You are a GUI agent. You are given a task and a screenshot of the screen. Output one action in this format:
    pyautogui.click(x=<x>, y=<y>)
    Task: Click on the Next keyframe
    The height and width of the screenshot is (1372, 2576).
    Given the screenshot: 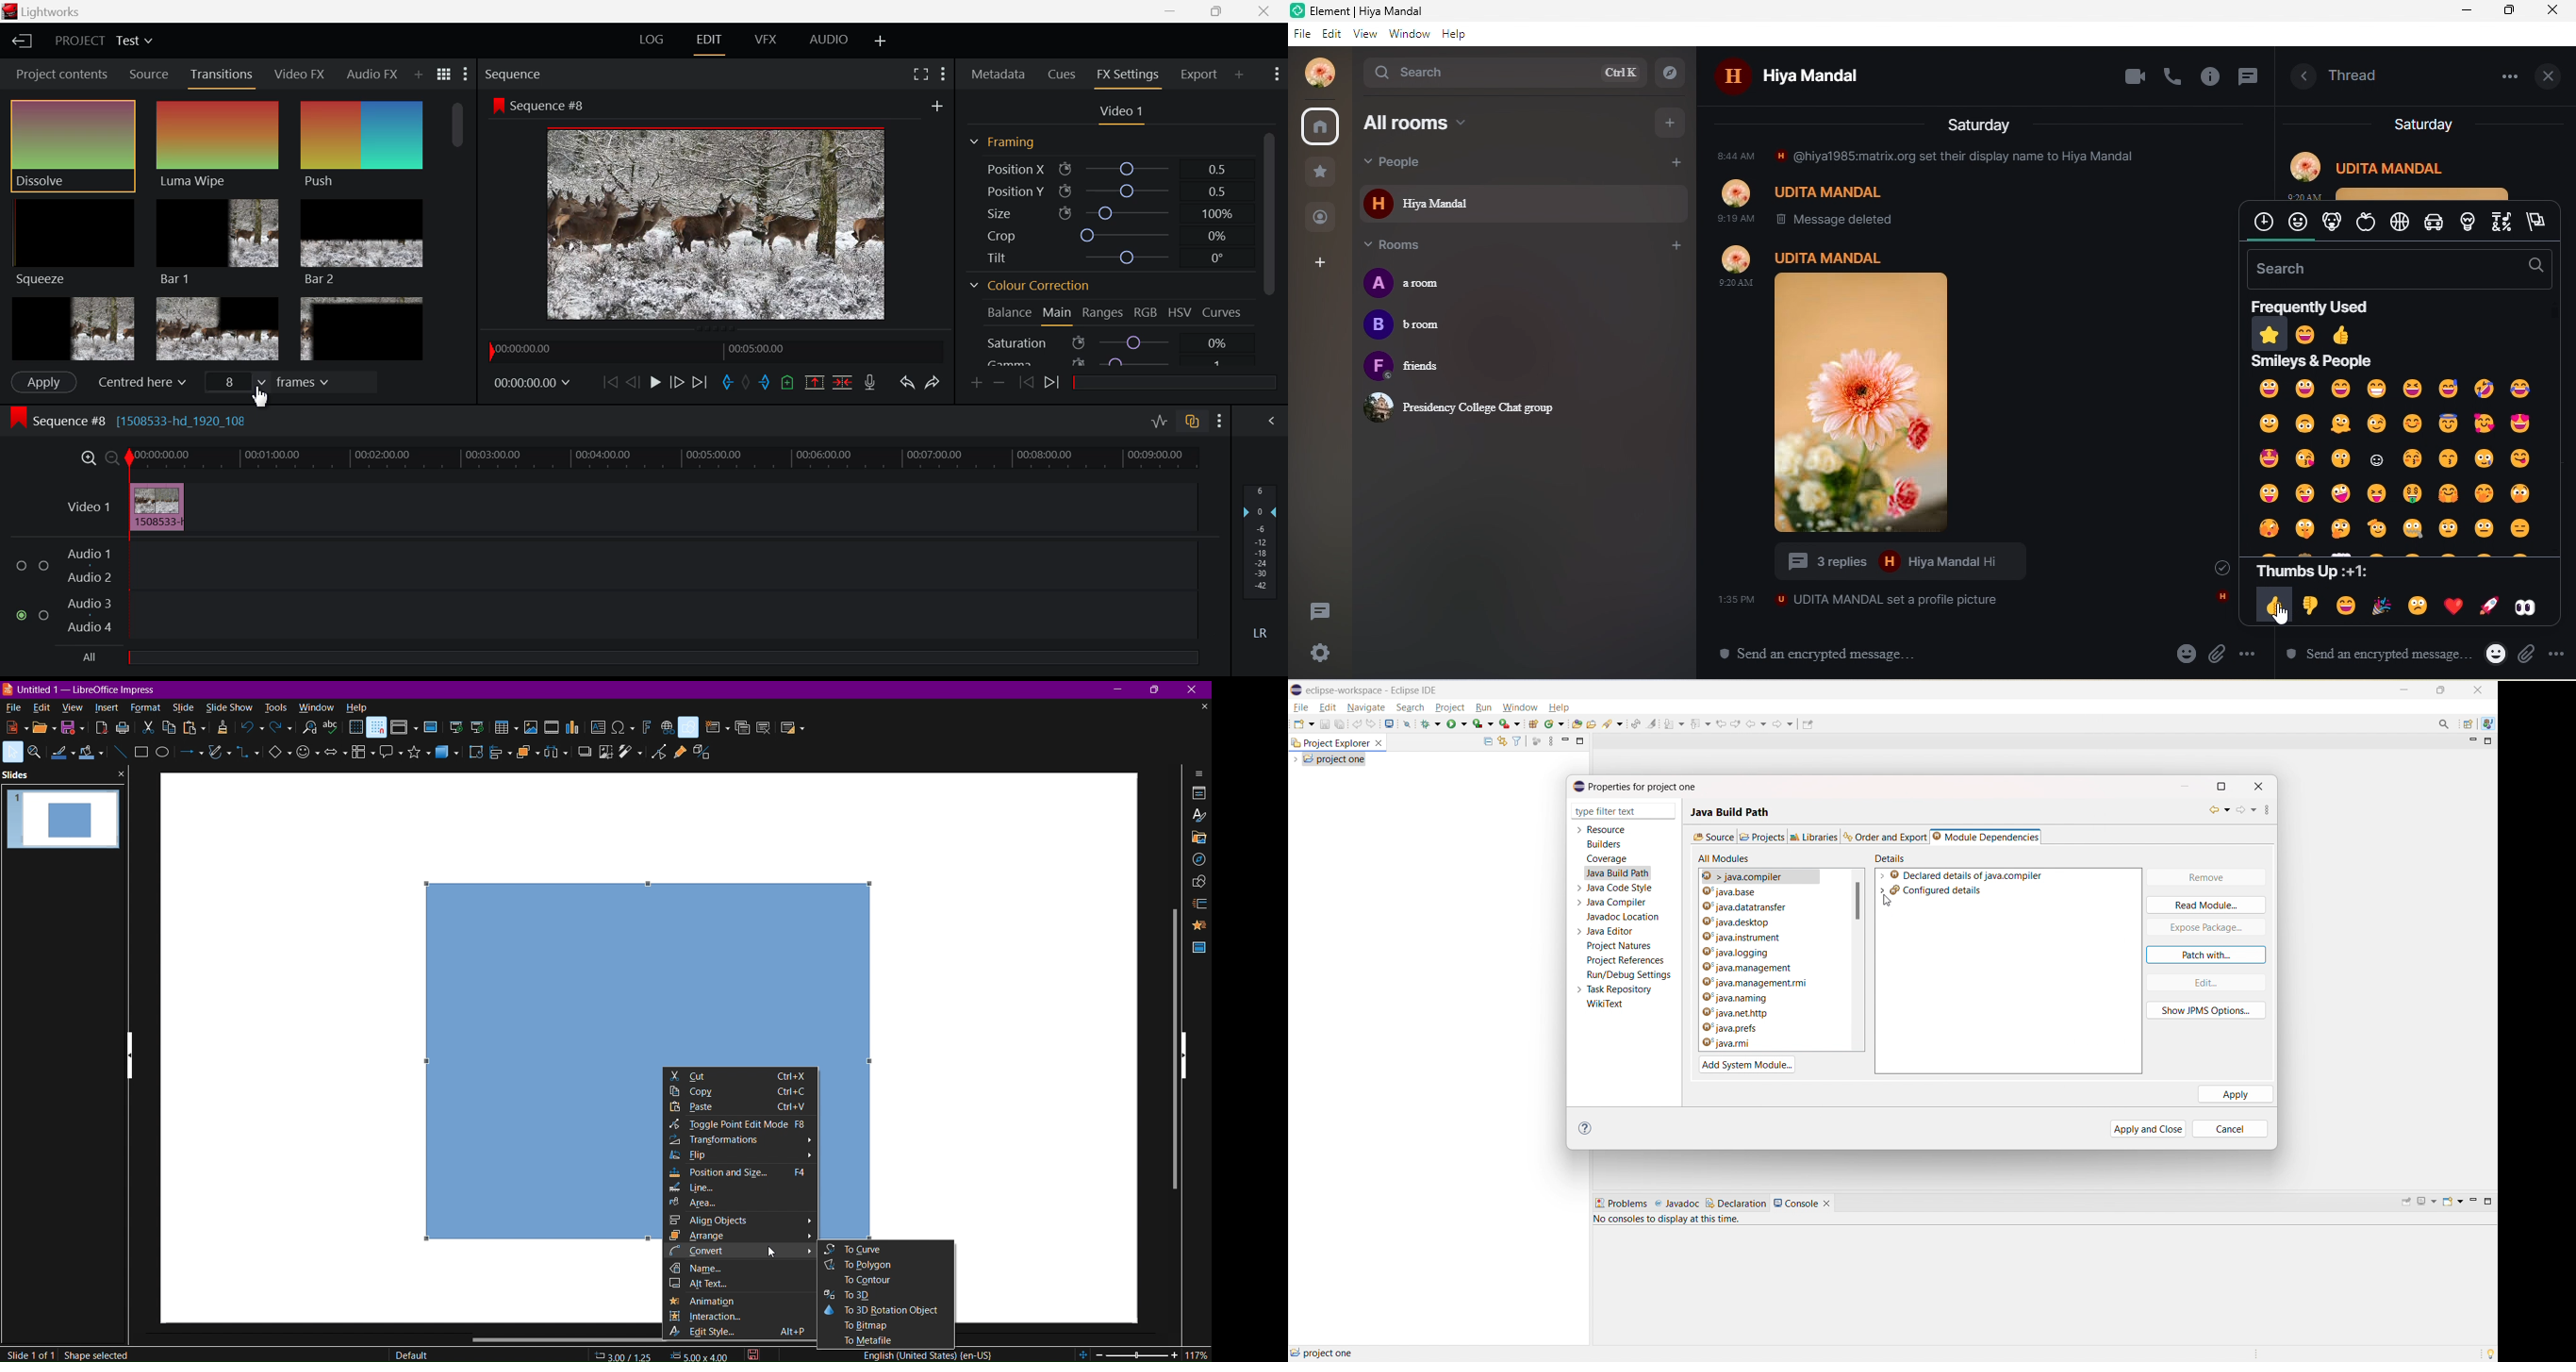 What is the action you would take?
    pyautogui.click(x=1053, y=383)
    